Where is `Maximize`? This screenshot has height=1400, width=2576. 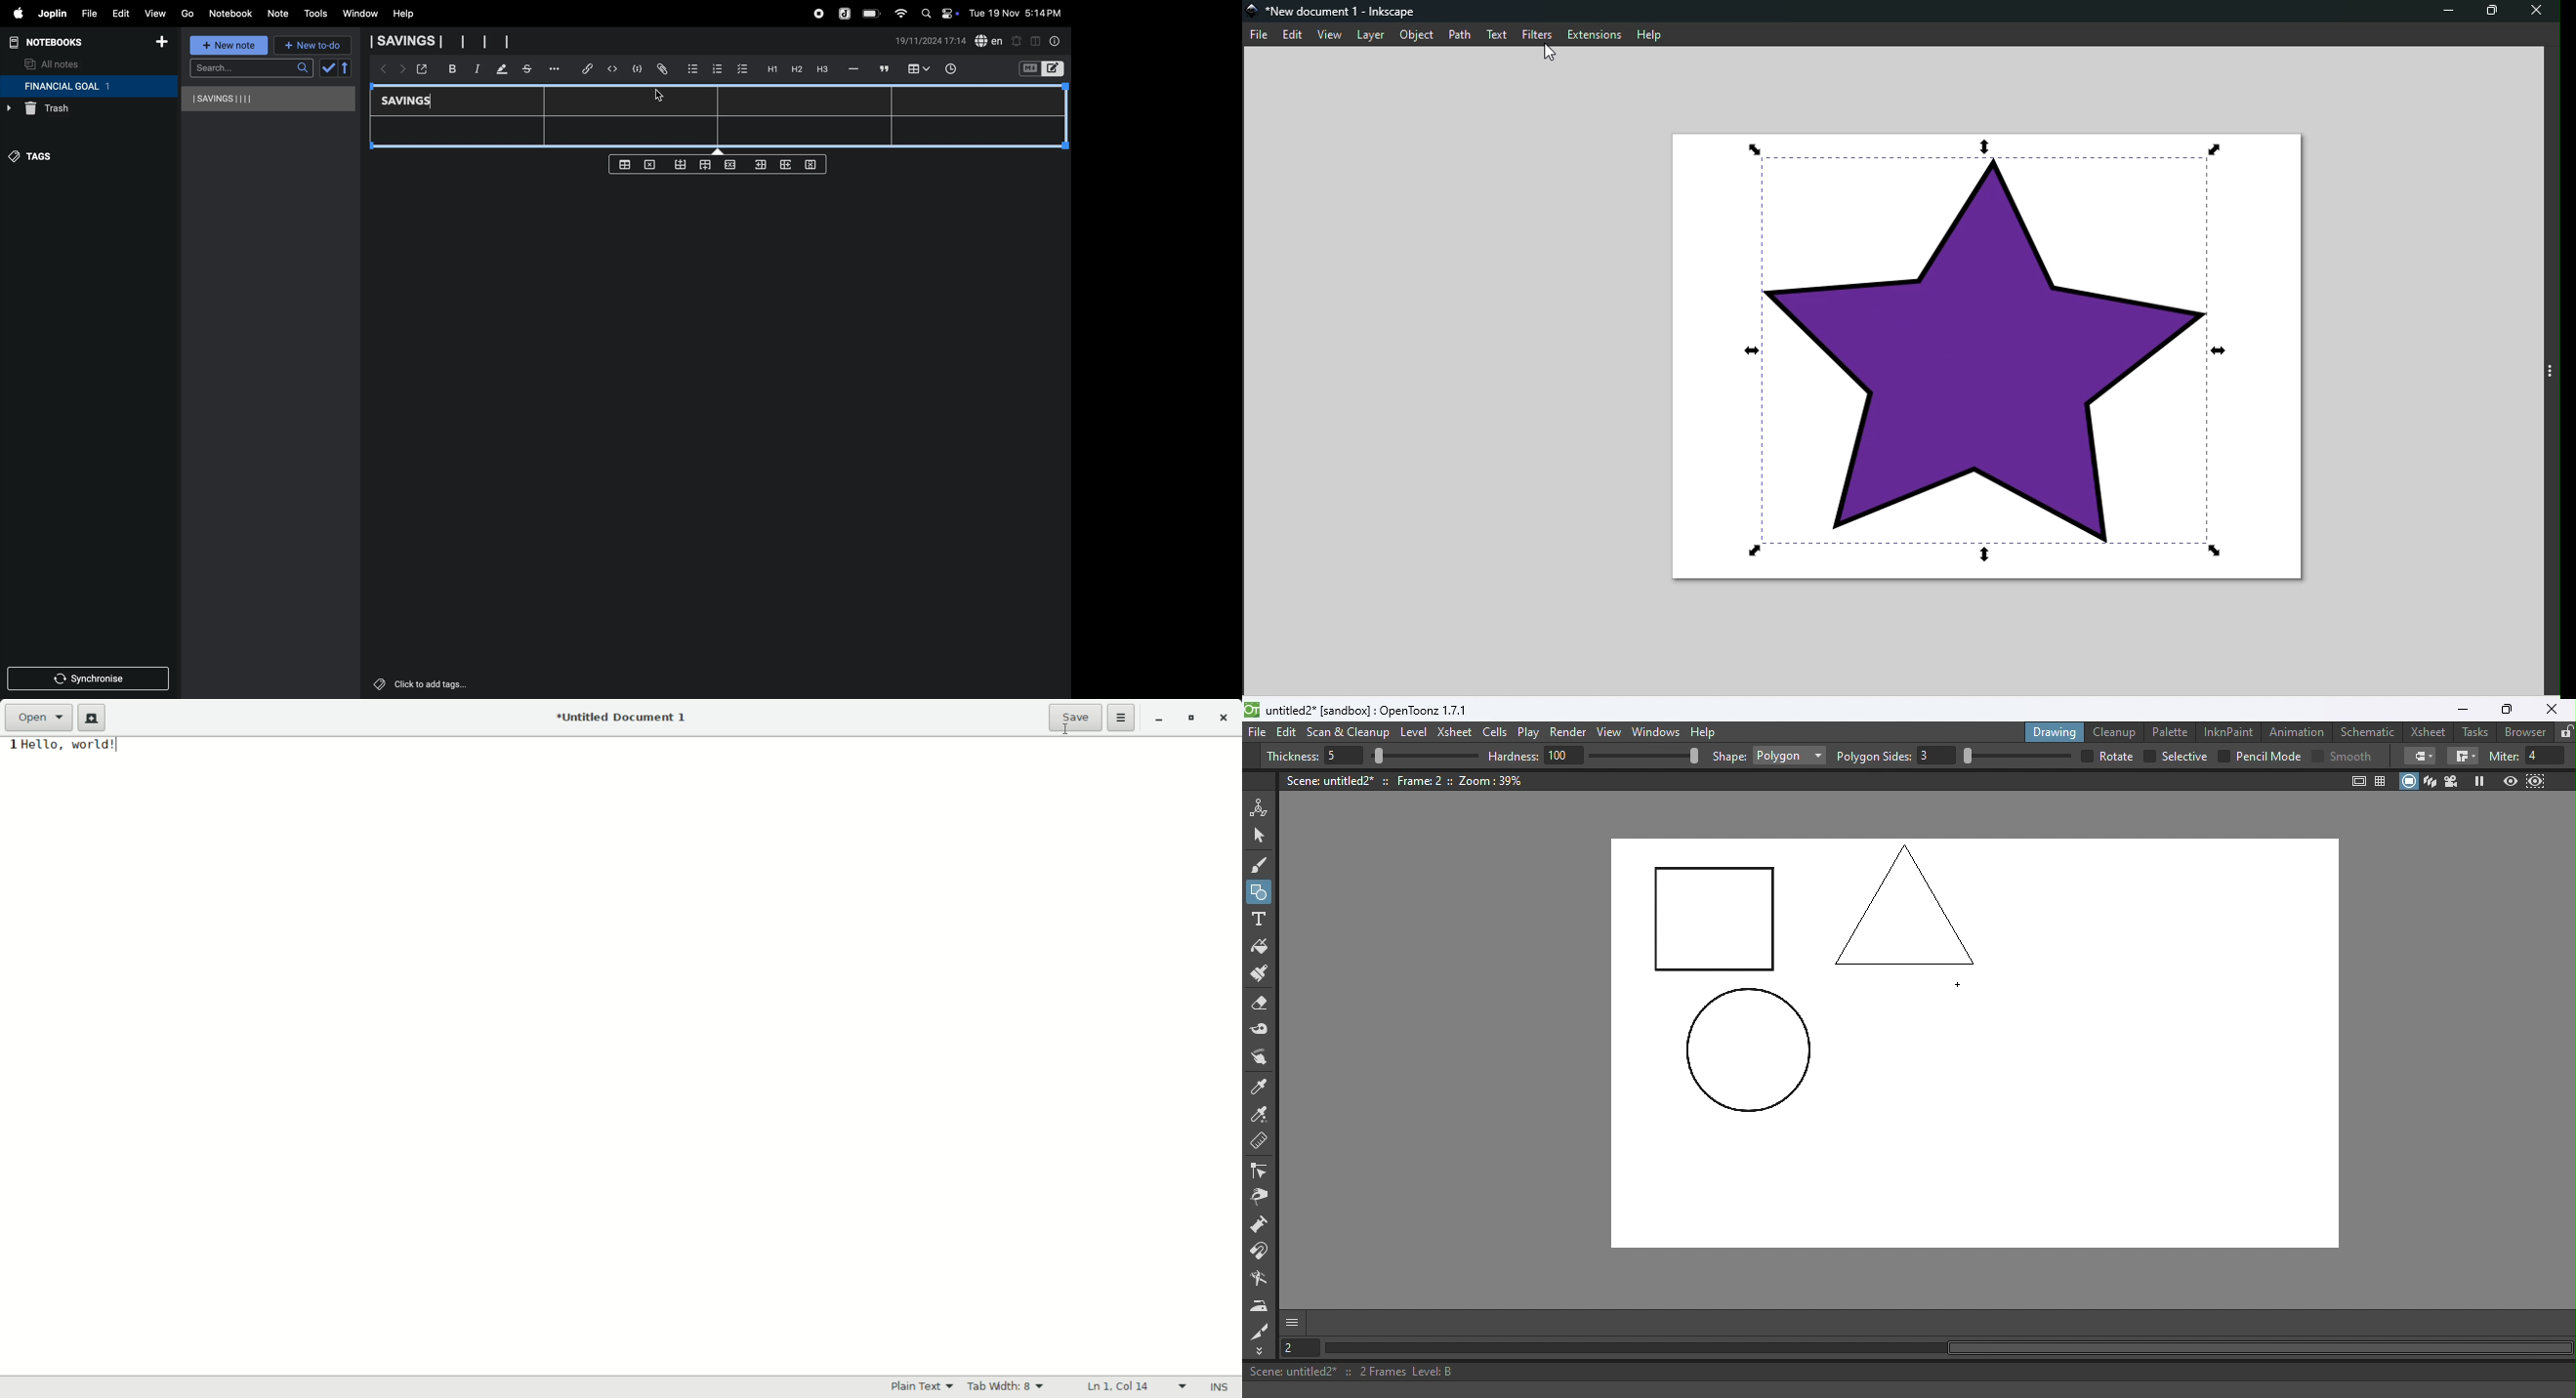 Maximize is located at coordinates (2493, 12).